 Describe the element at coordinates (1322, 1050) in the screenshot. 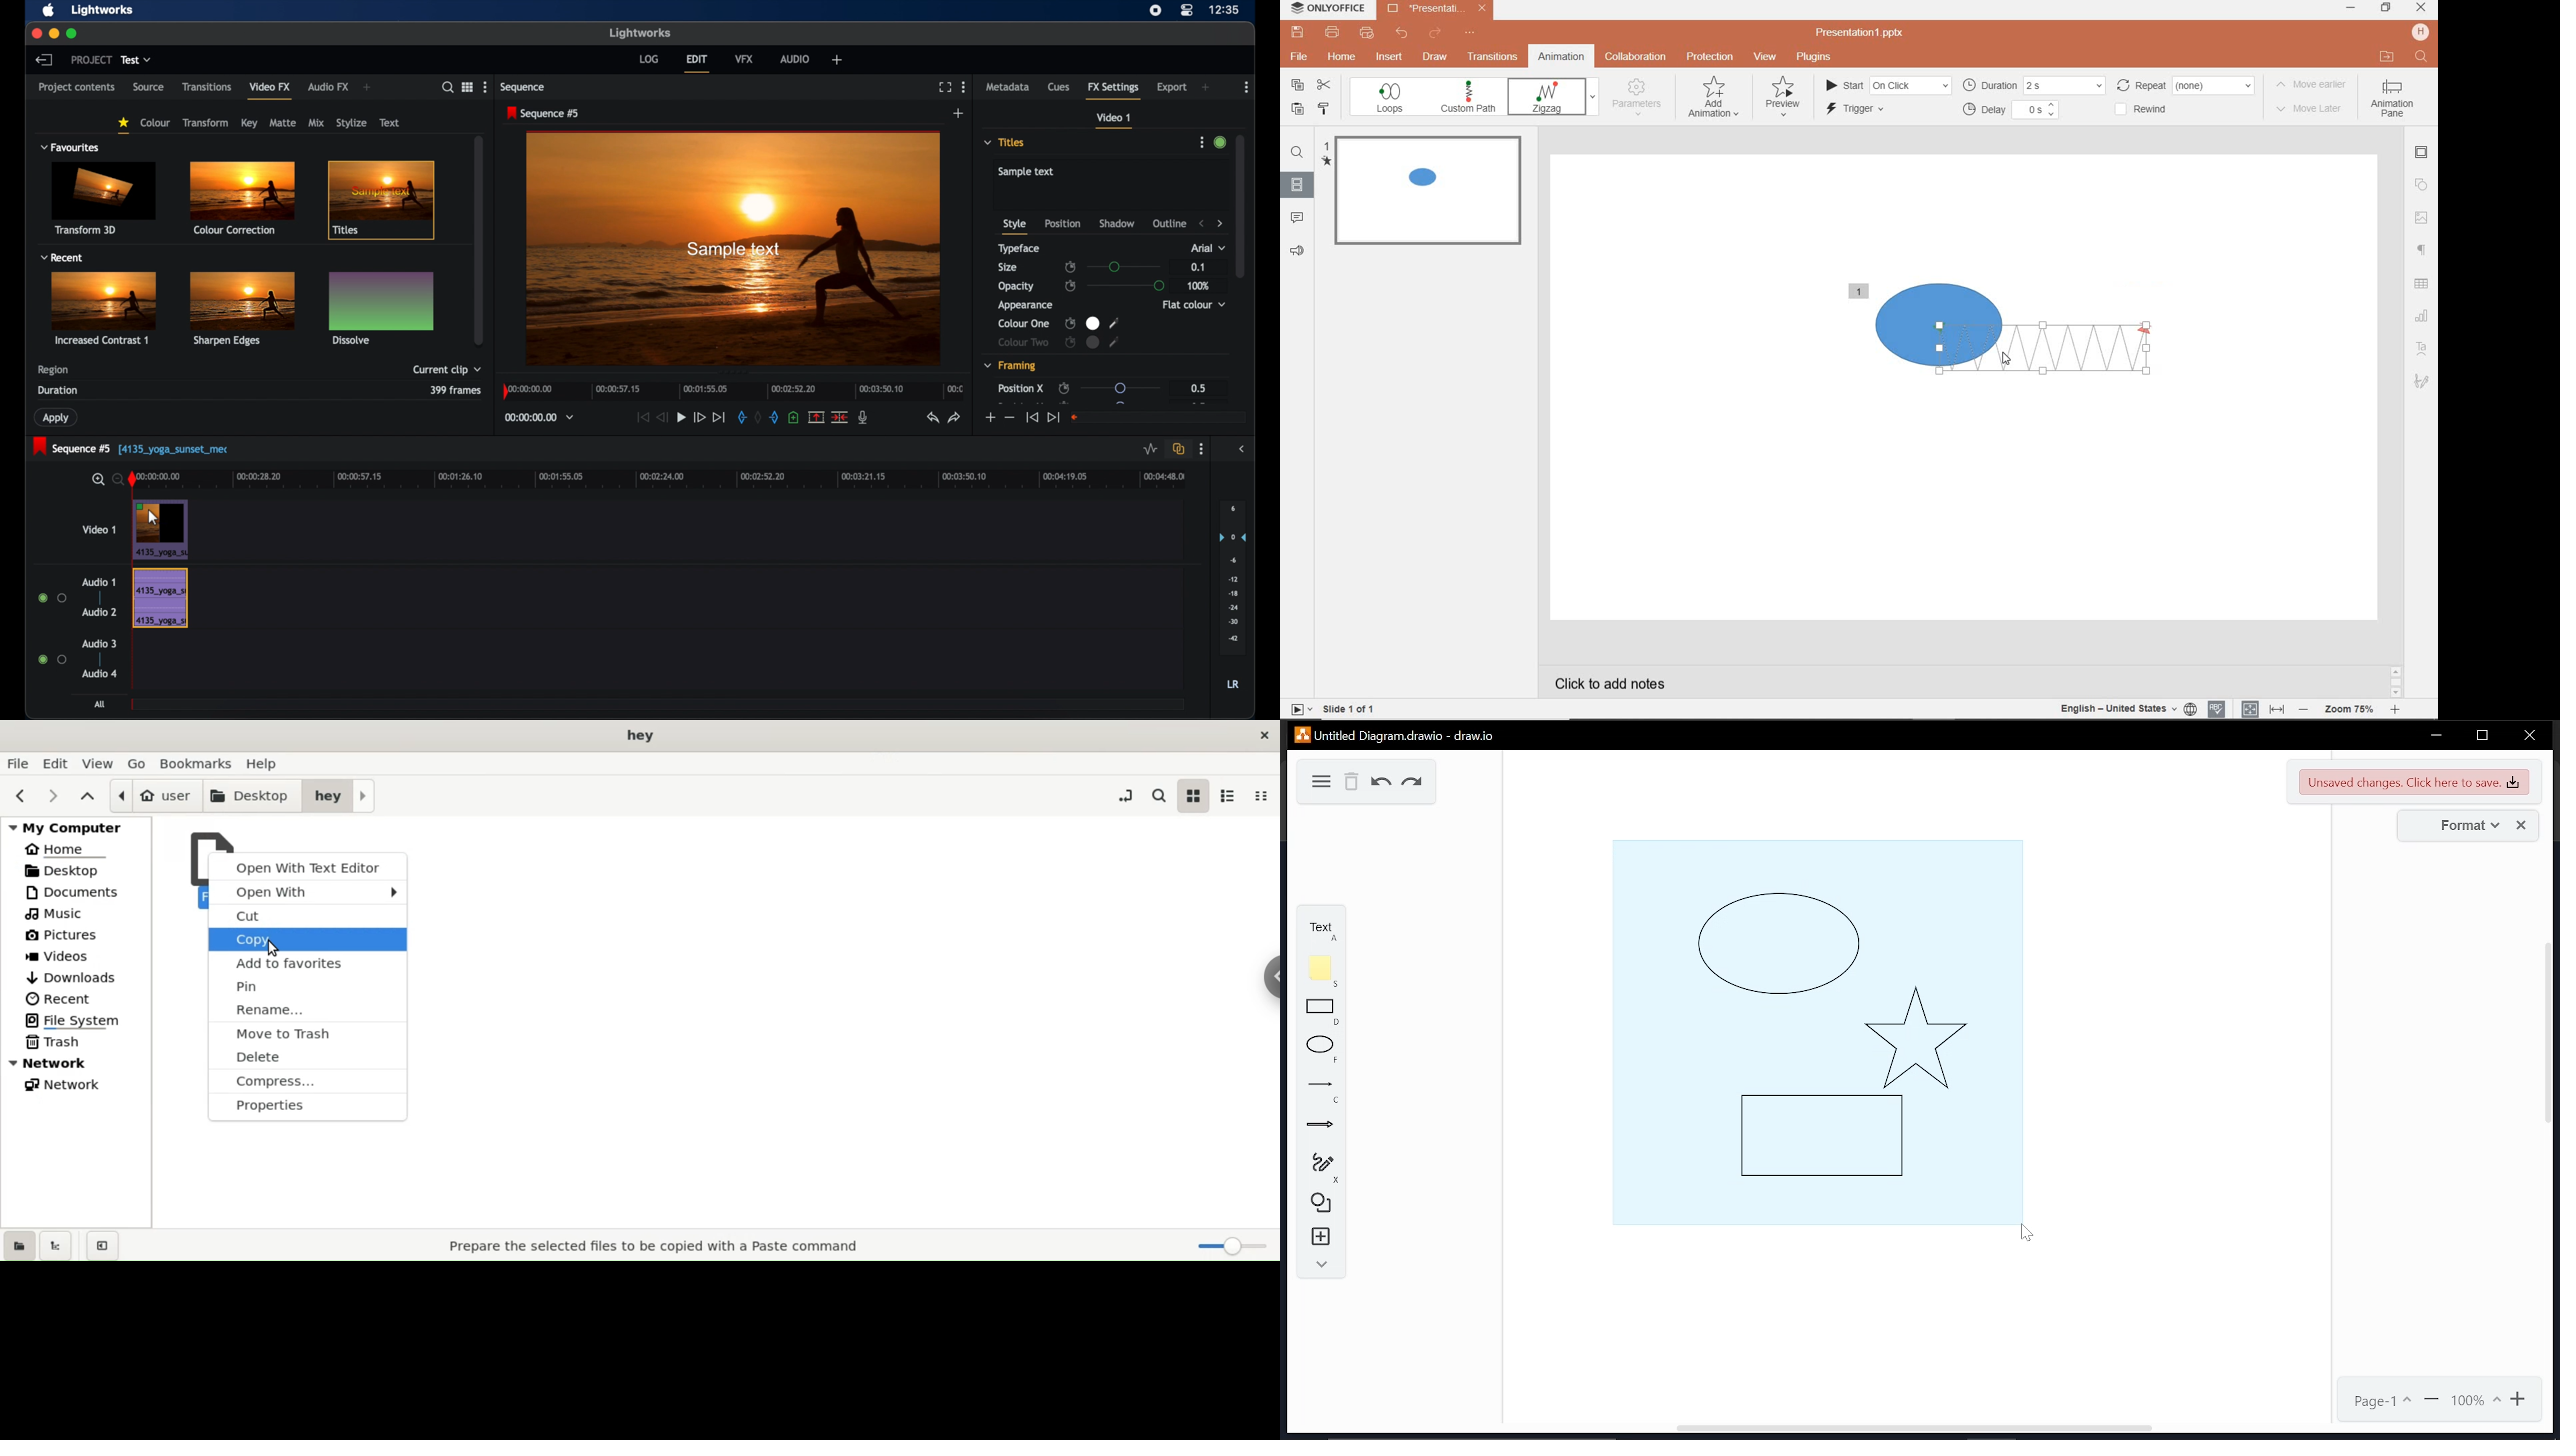

I see `ellipse` at that location.